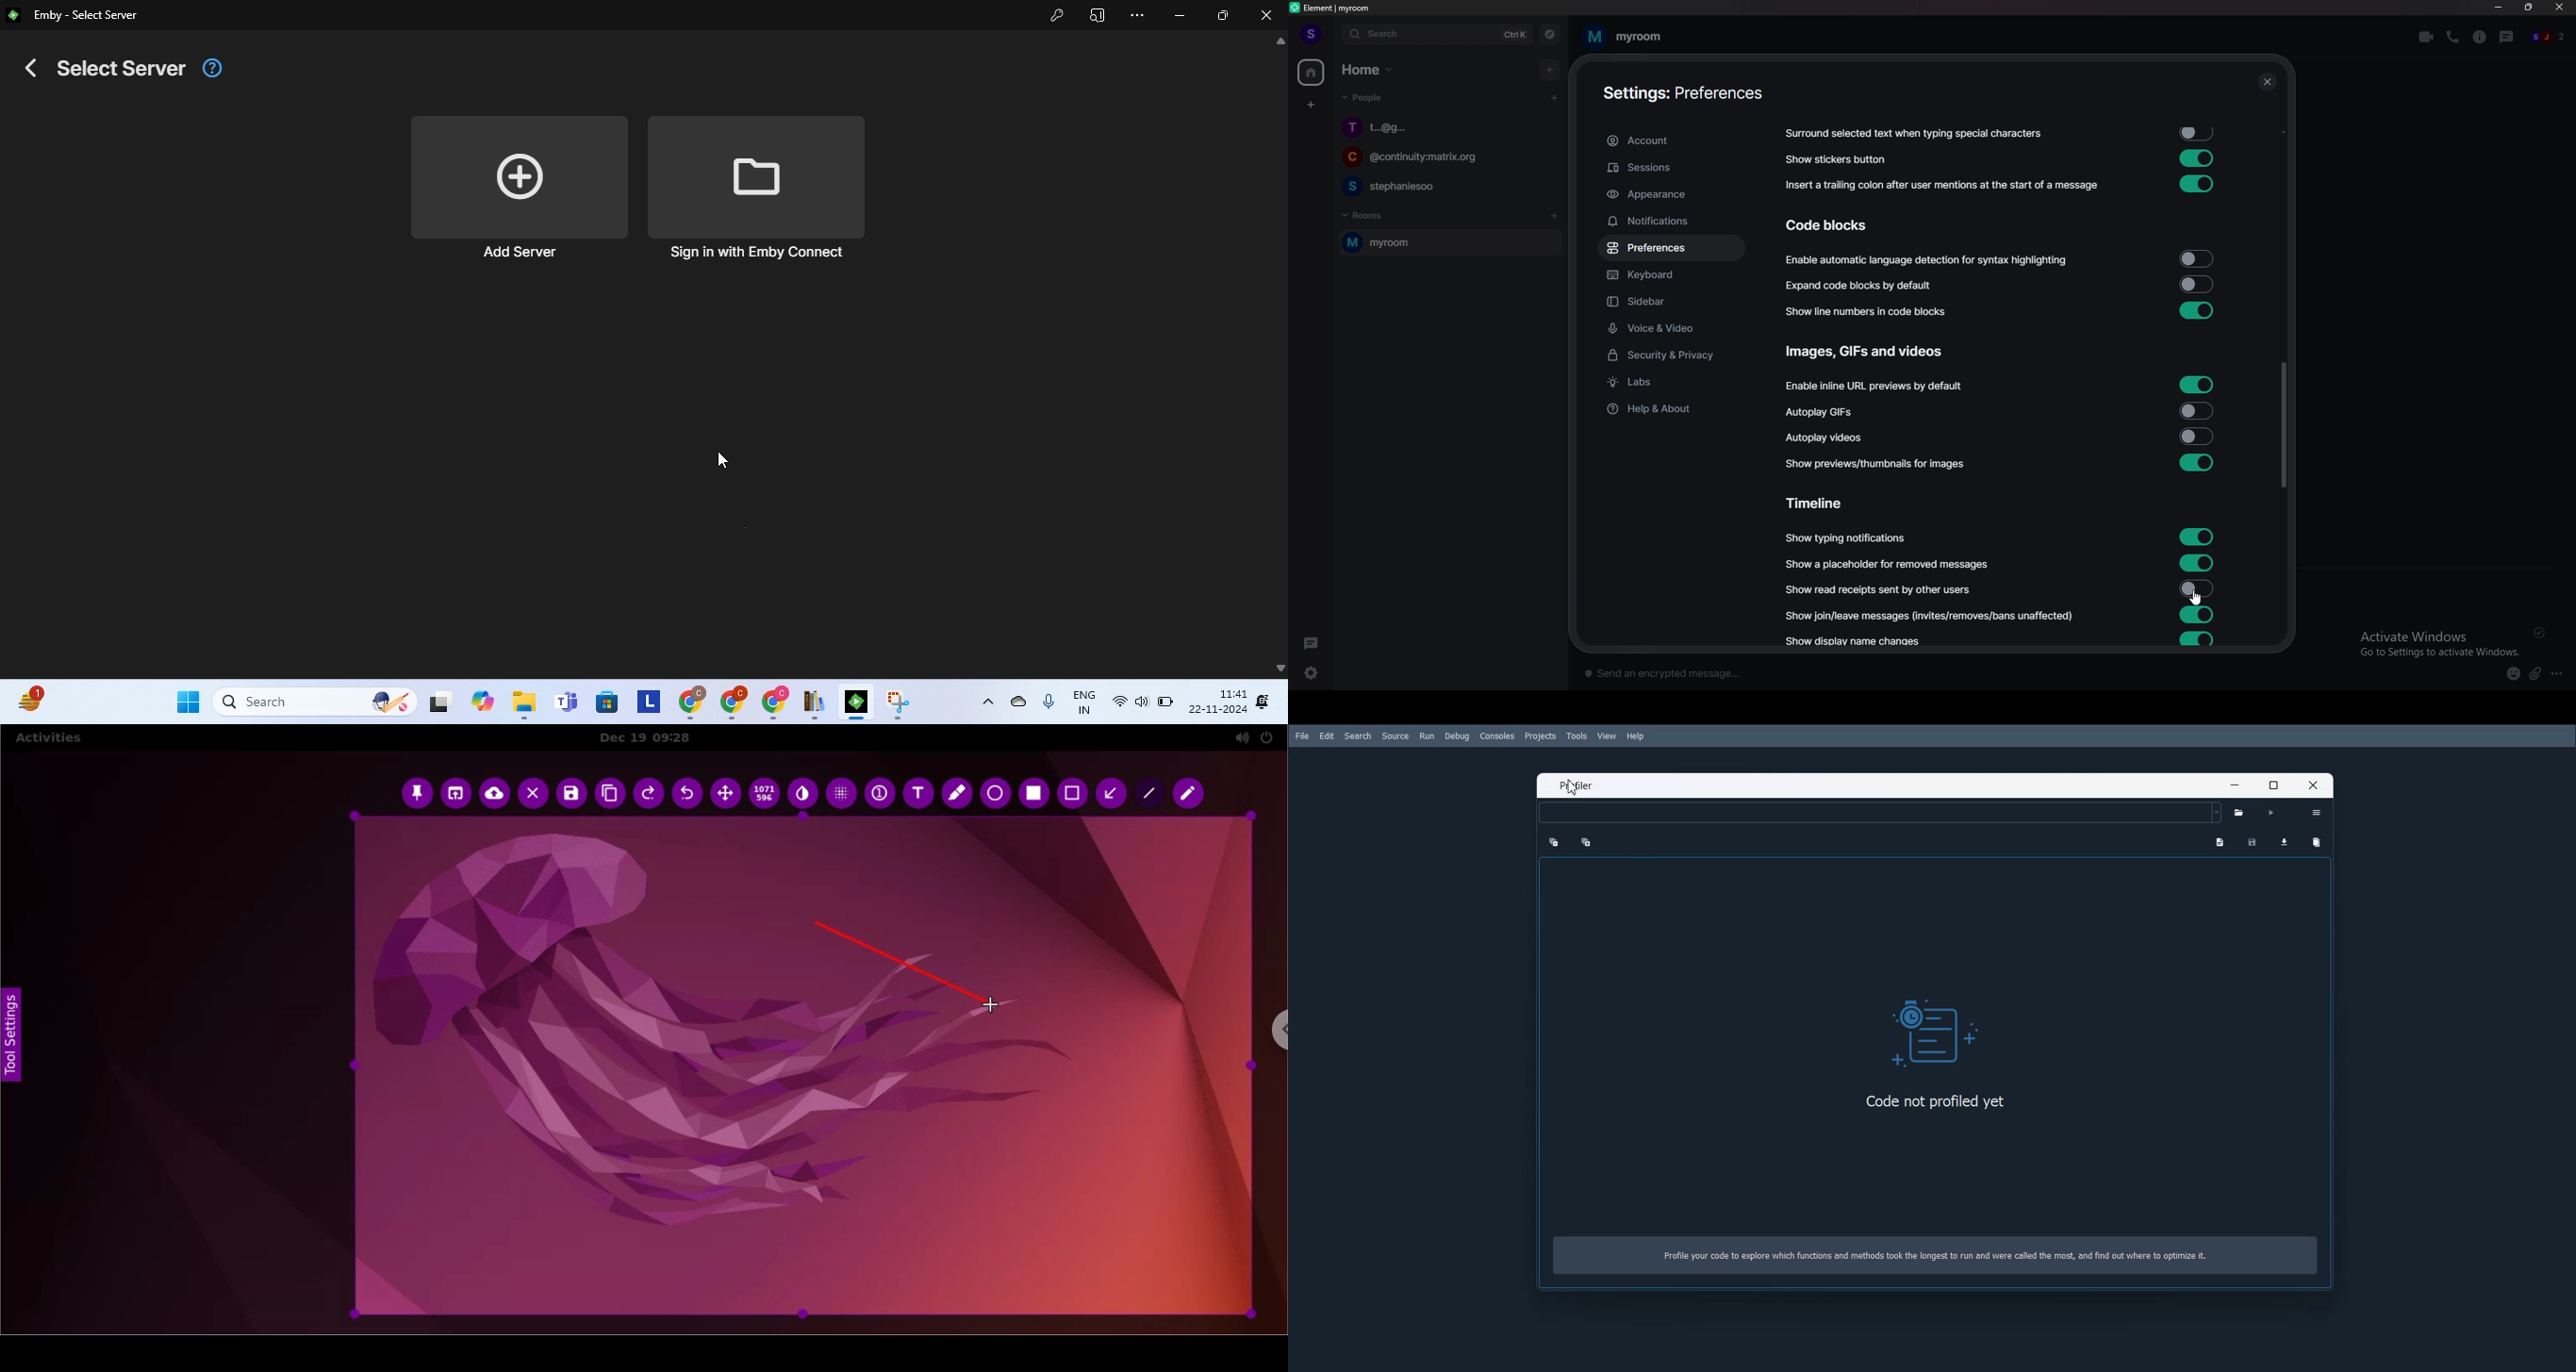 This screenshot has width=2576, height=1372. Describe the element at coordinates (1553, 841) in the screenshot. I see `Collapse one level up` at that location.